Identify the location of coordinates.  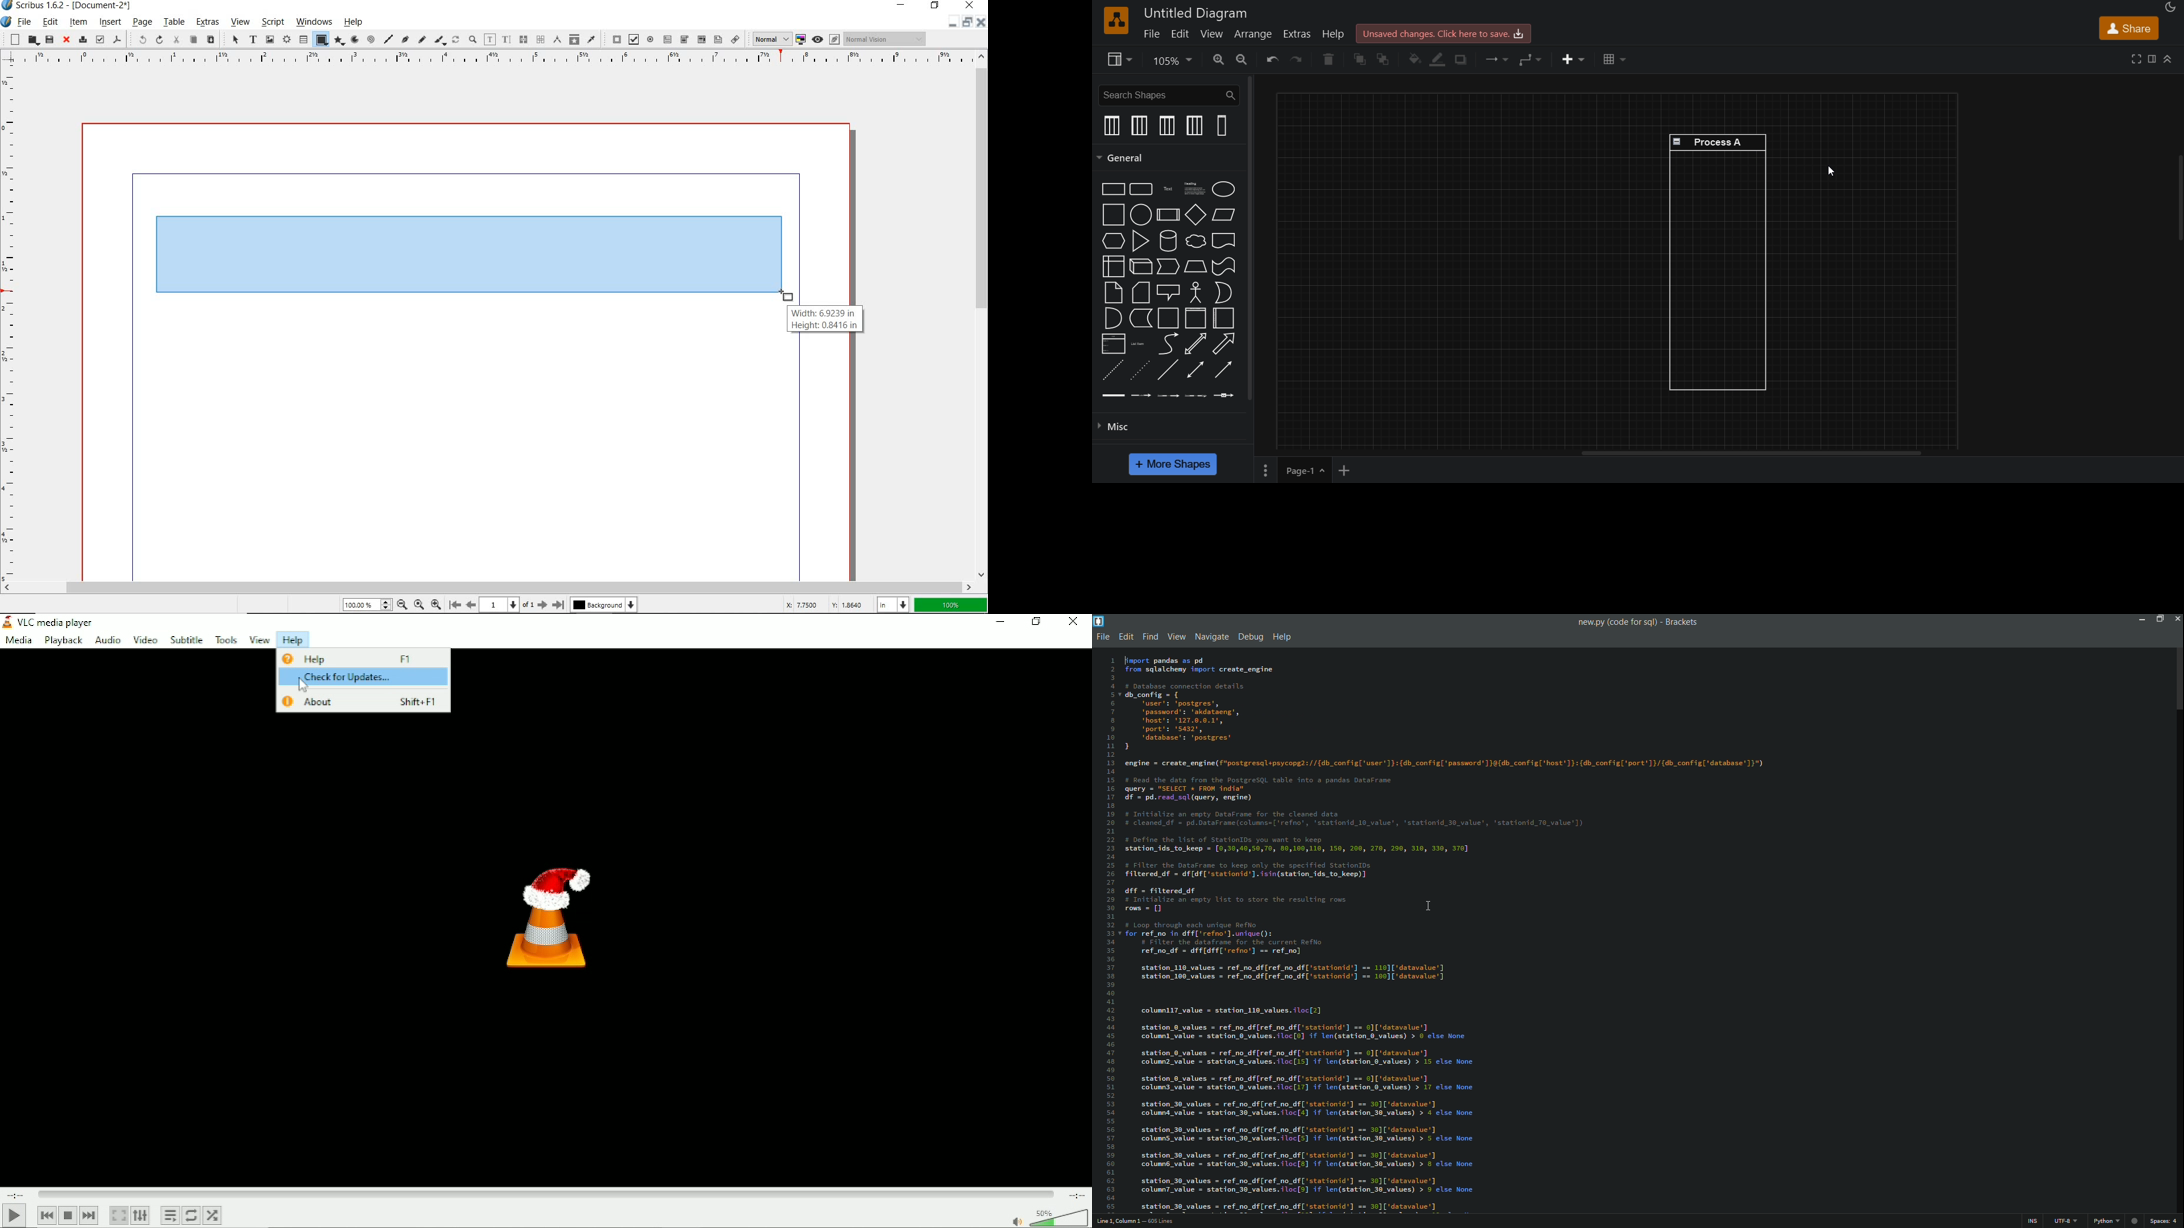
(823, 606).